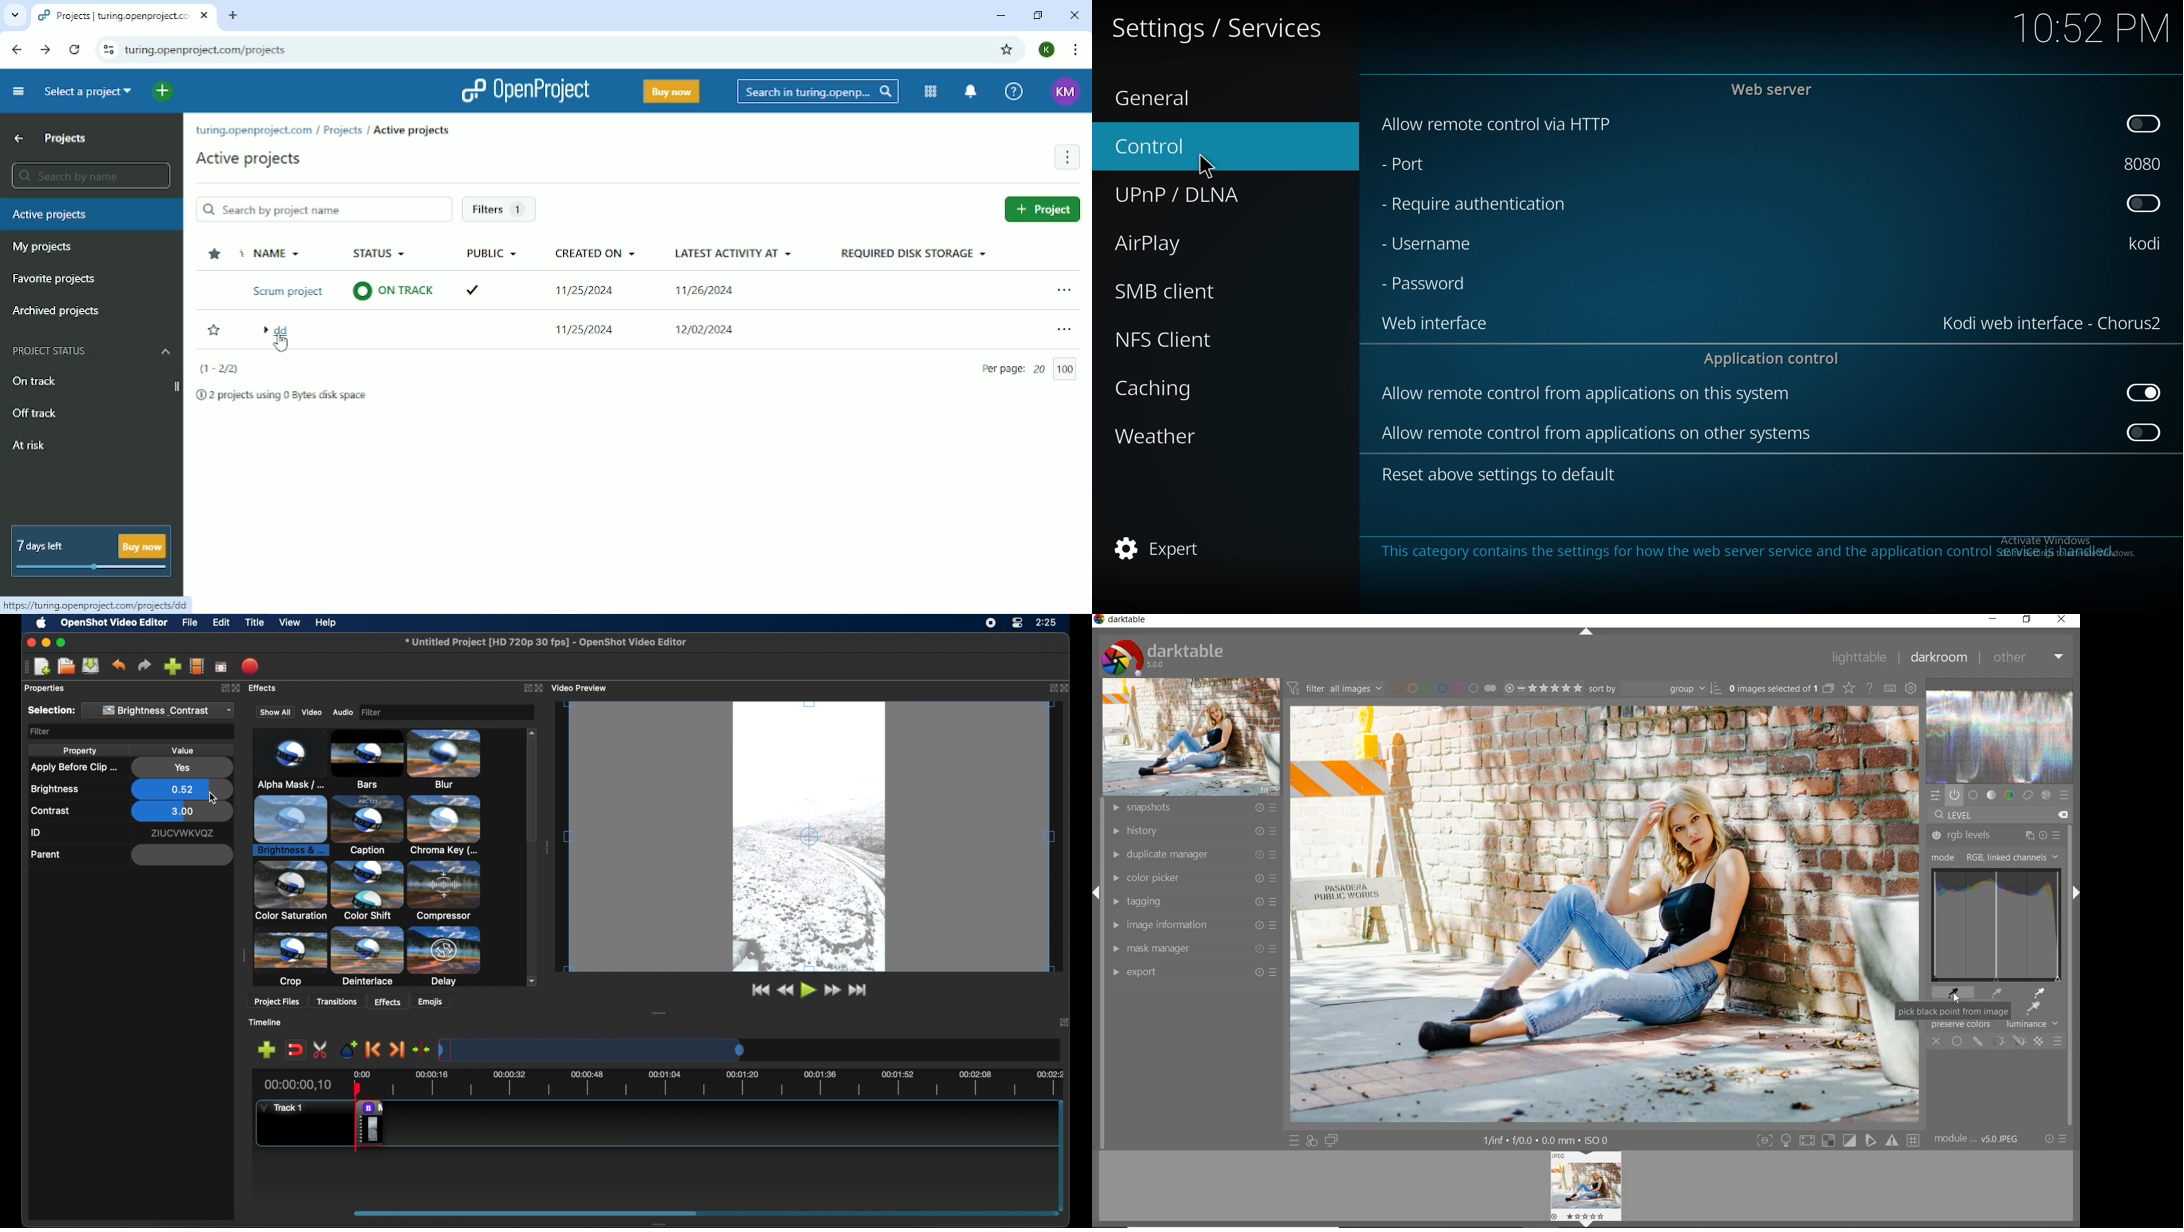 This screenshot has height=1232, width=2184. I want to click on allow remote control via http, so click(1495, 124).